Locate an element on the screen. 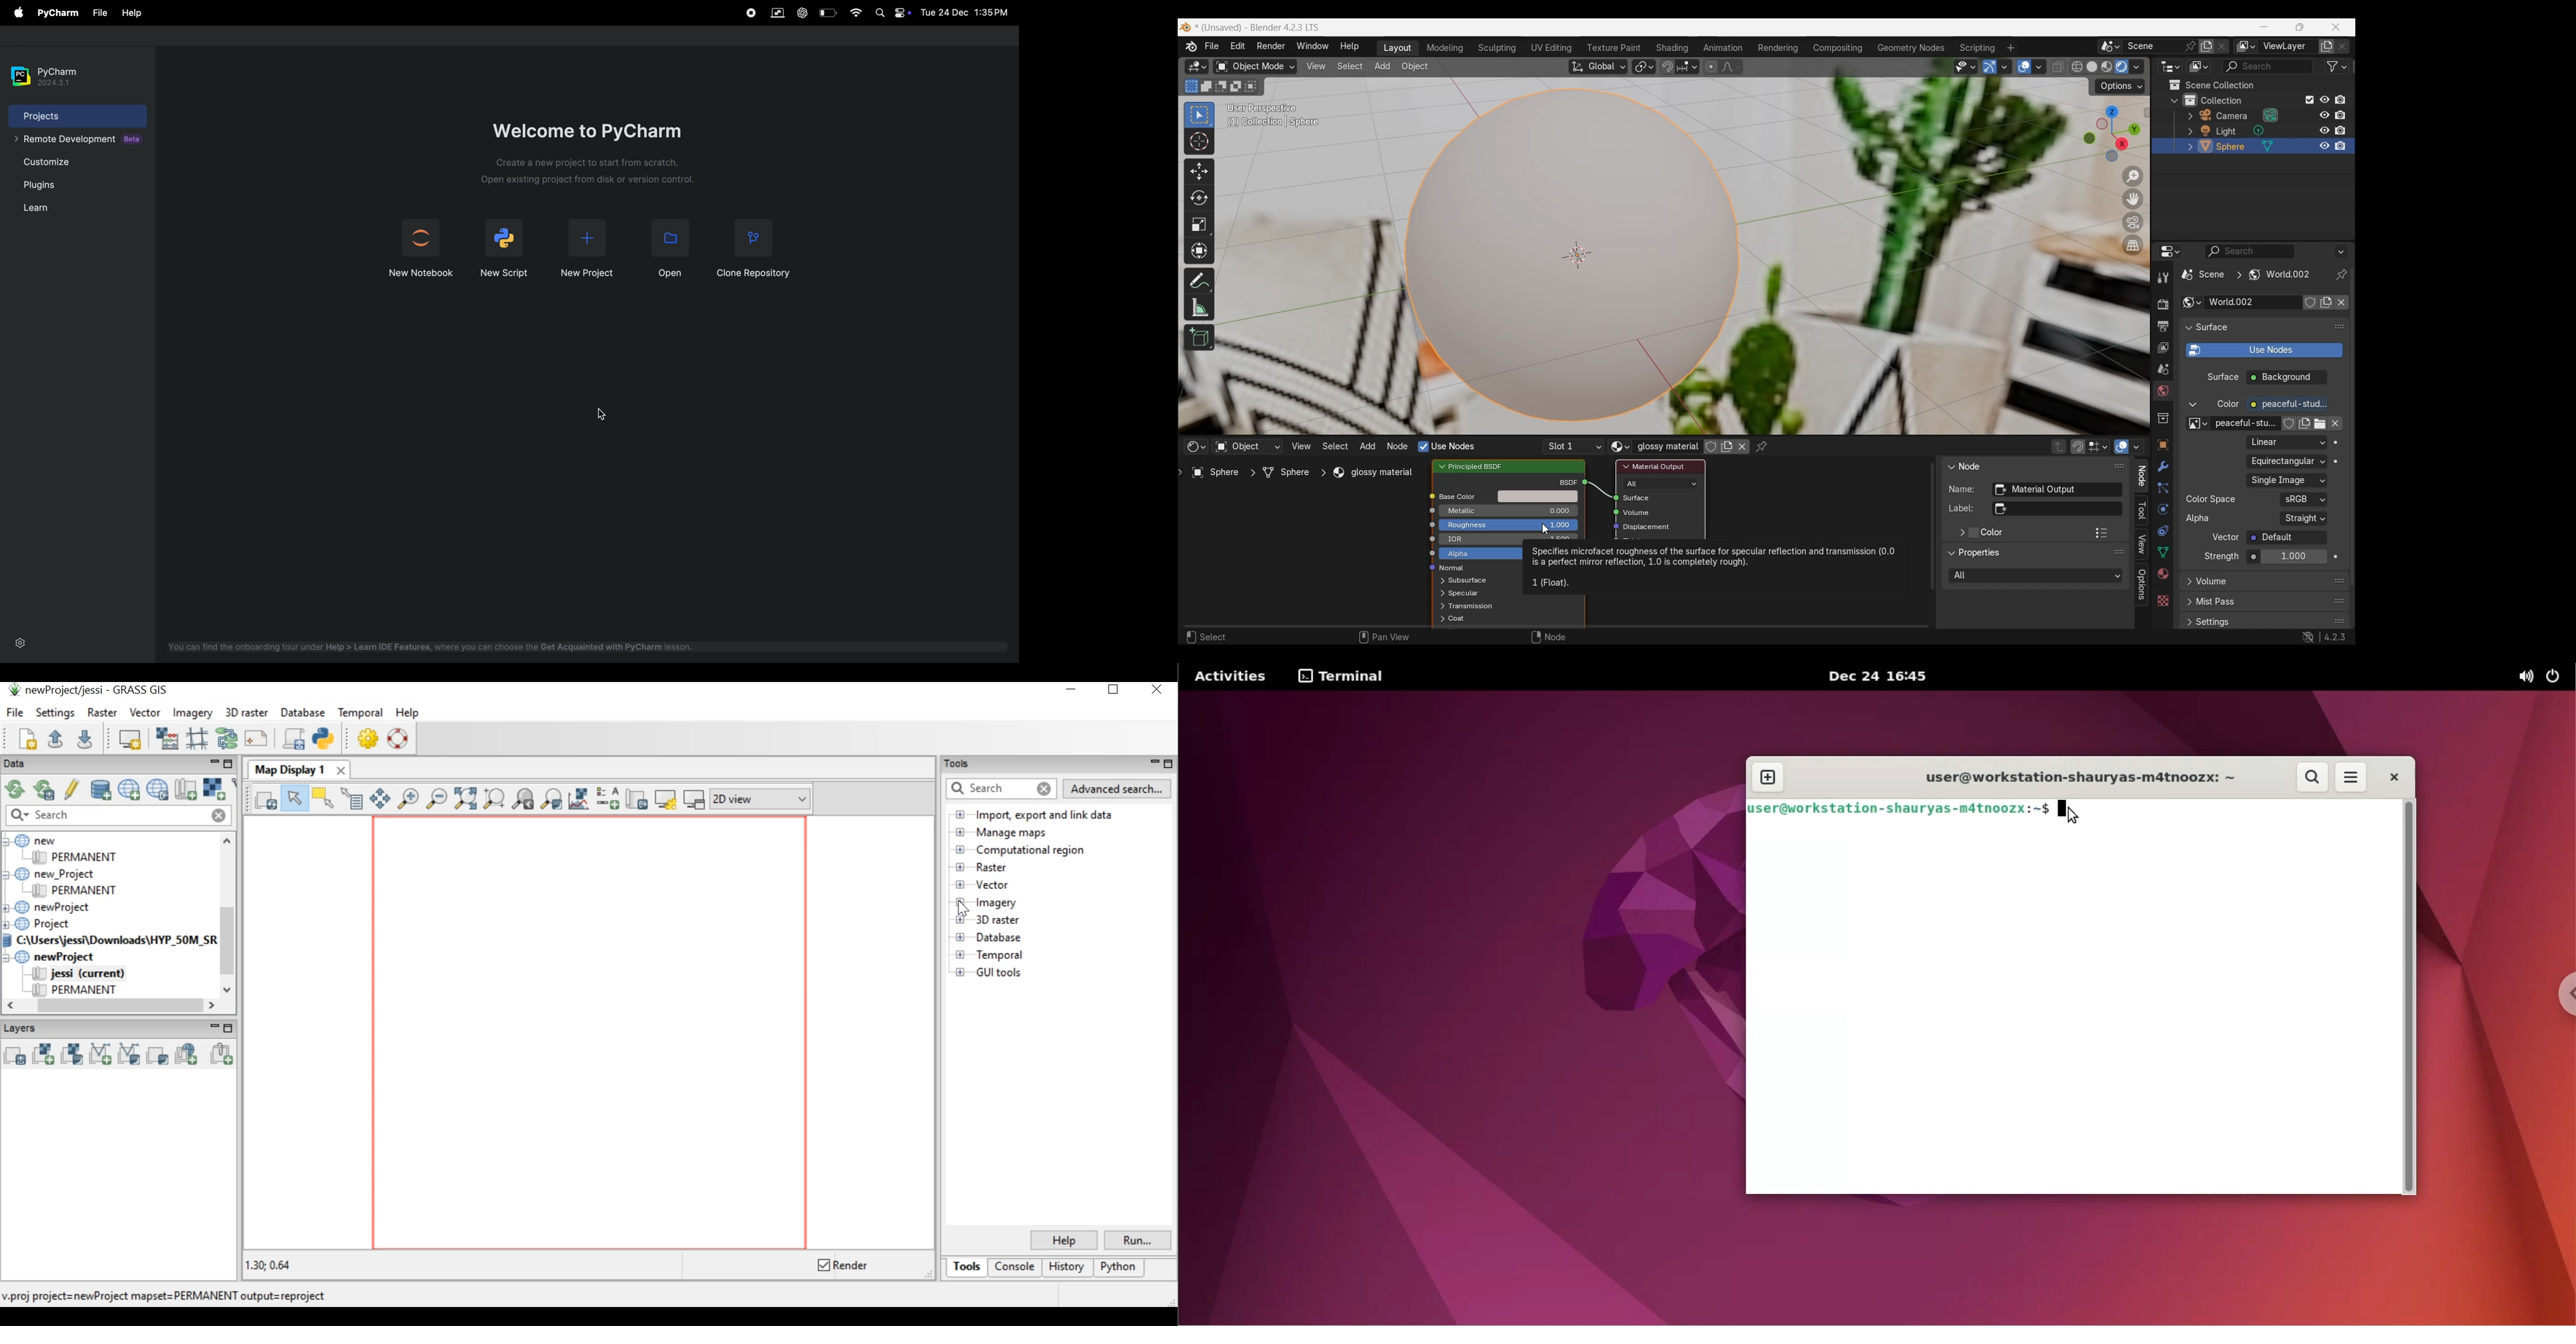  Browse image to be linked is located at coordinates (2199, 424).